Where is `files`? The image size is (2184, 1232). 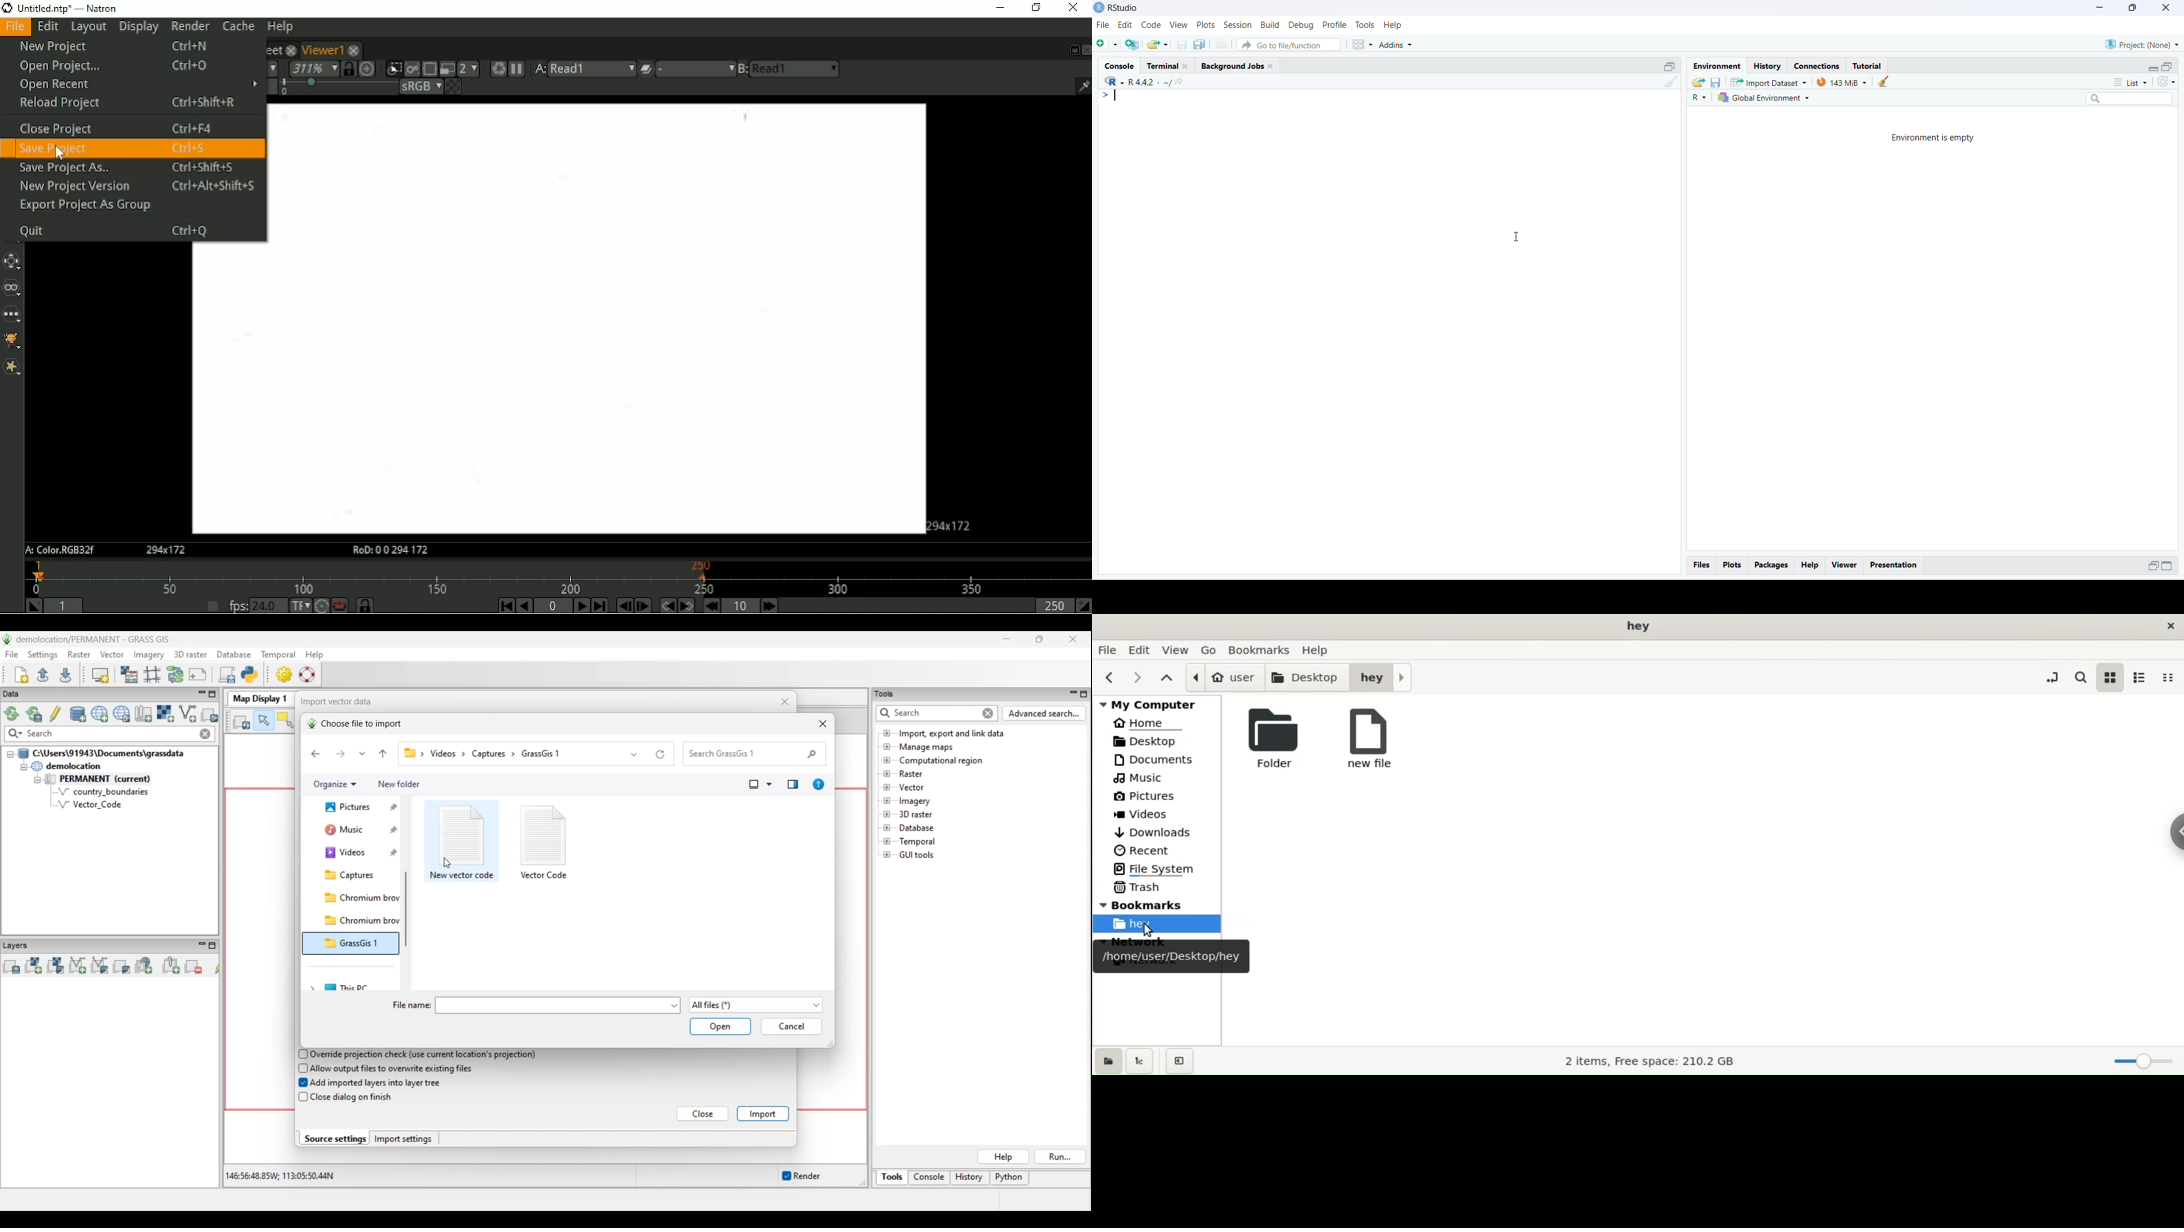 files is located at coordinates (1703, 565).